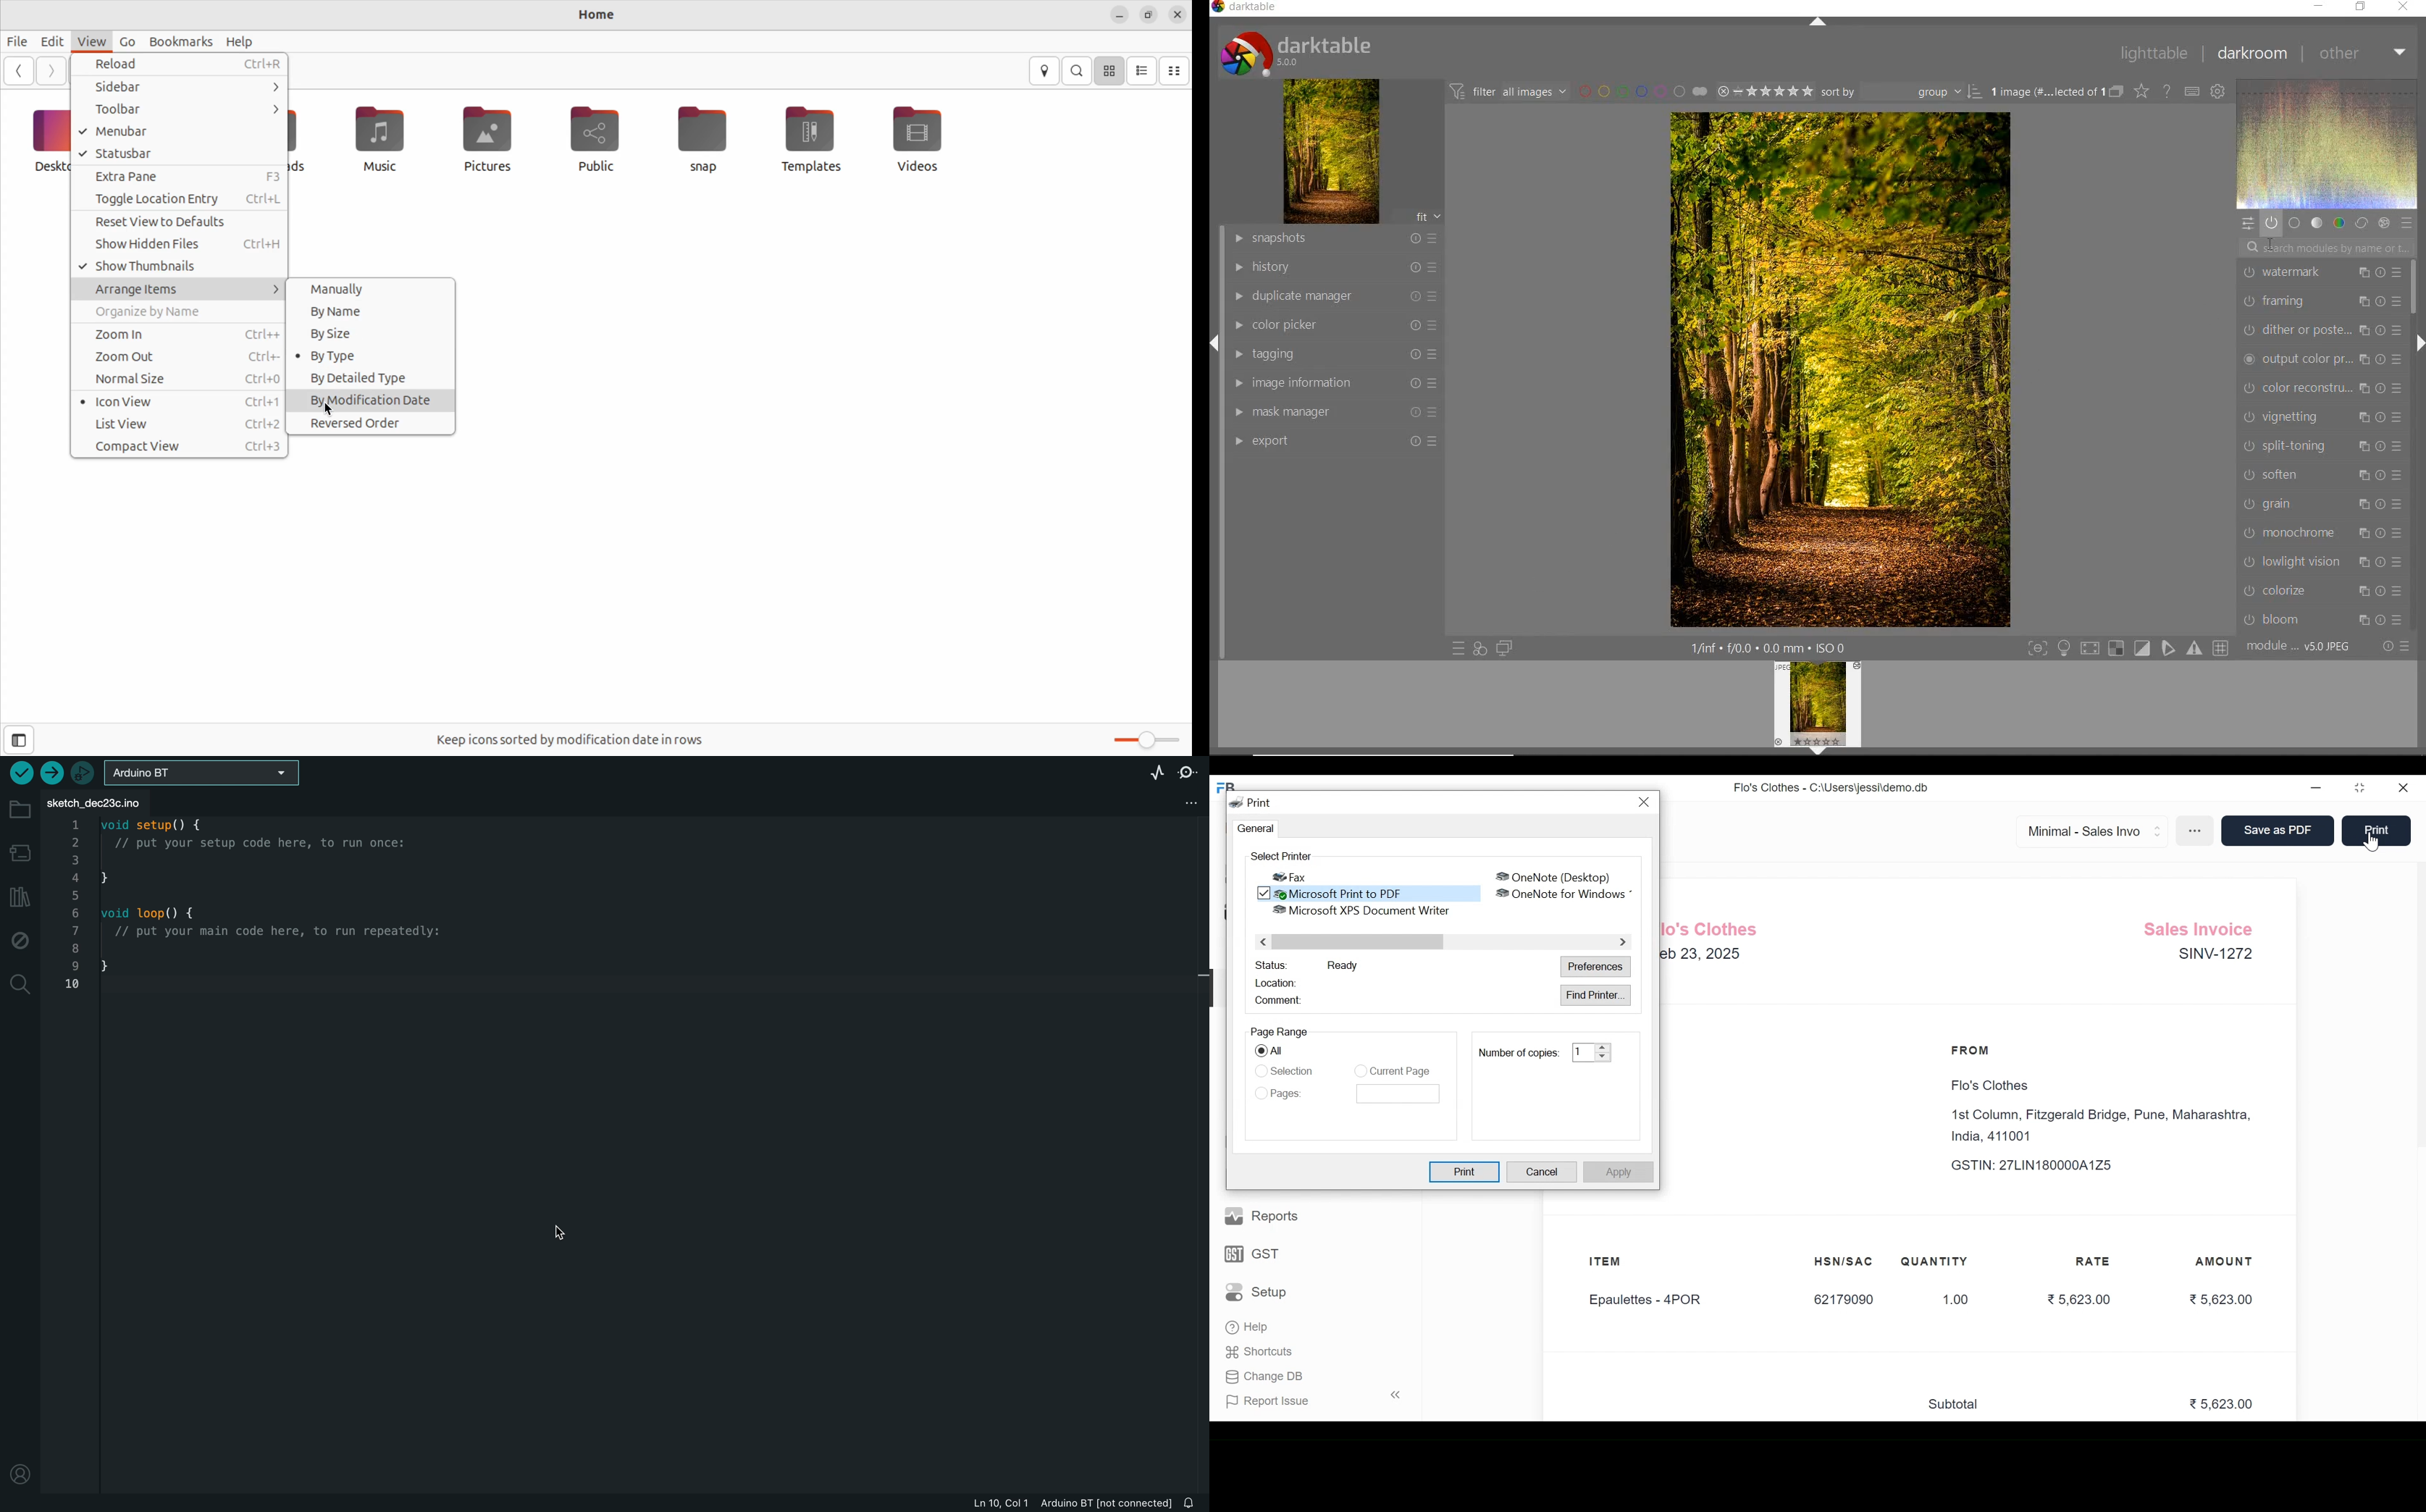 This screenshot has height=1512, width=2436. Describe the element at coordinates (2361, 224) in the screenshot. I see `correct` at that location.